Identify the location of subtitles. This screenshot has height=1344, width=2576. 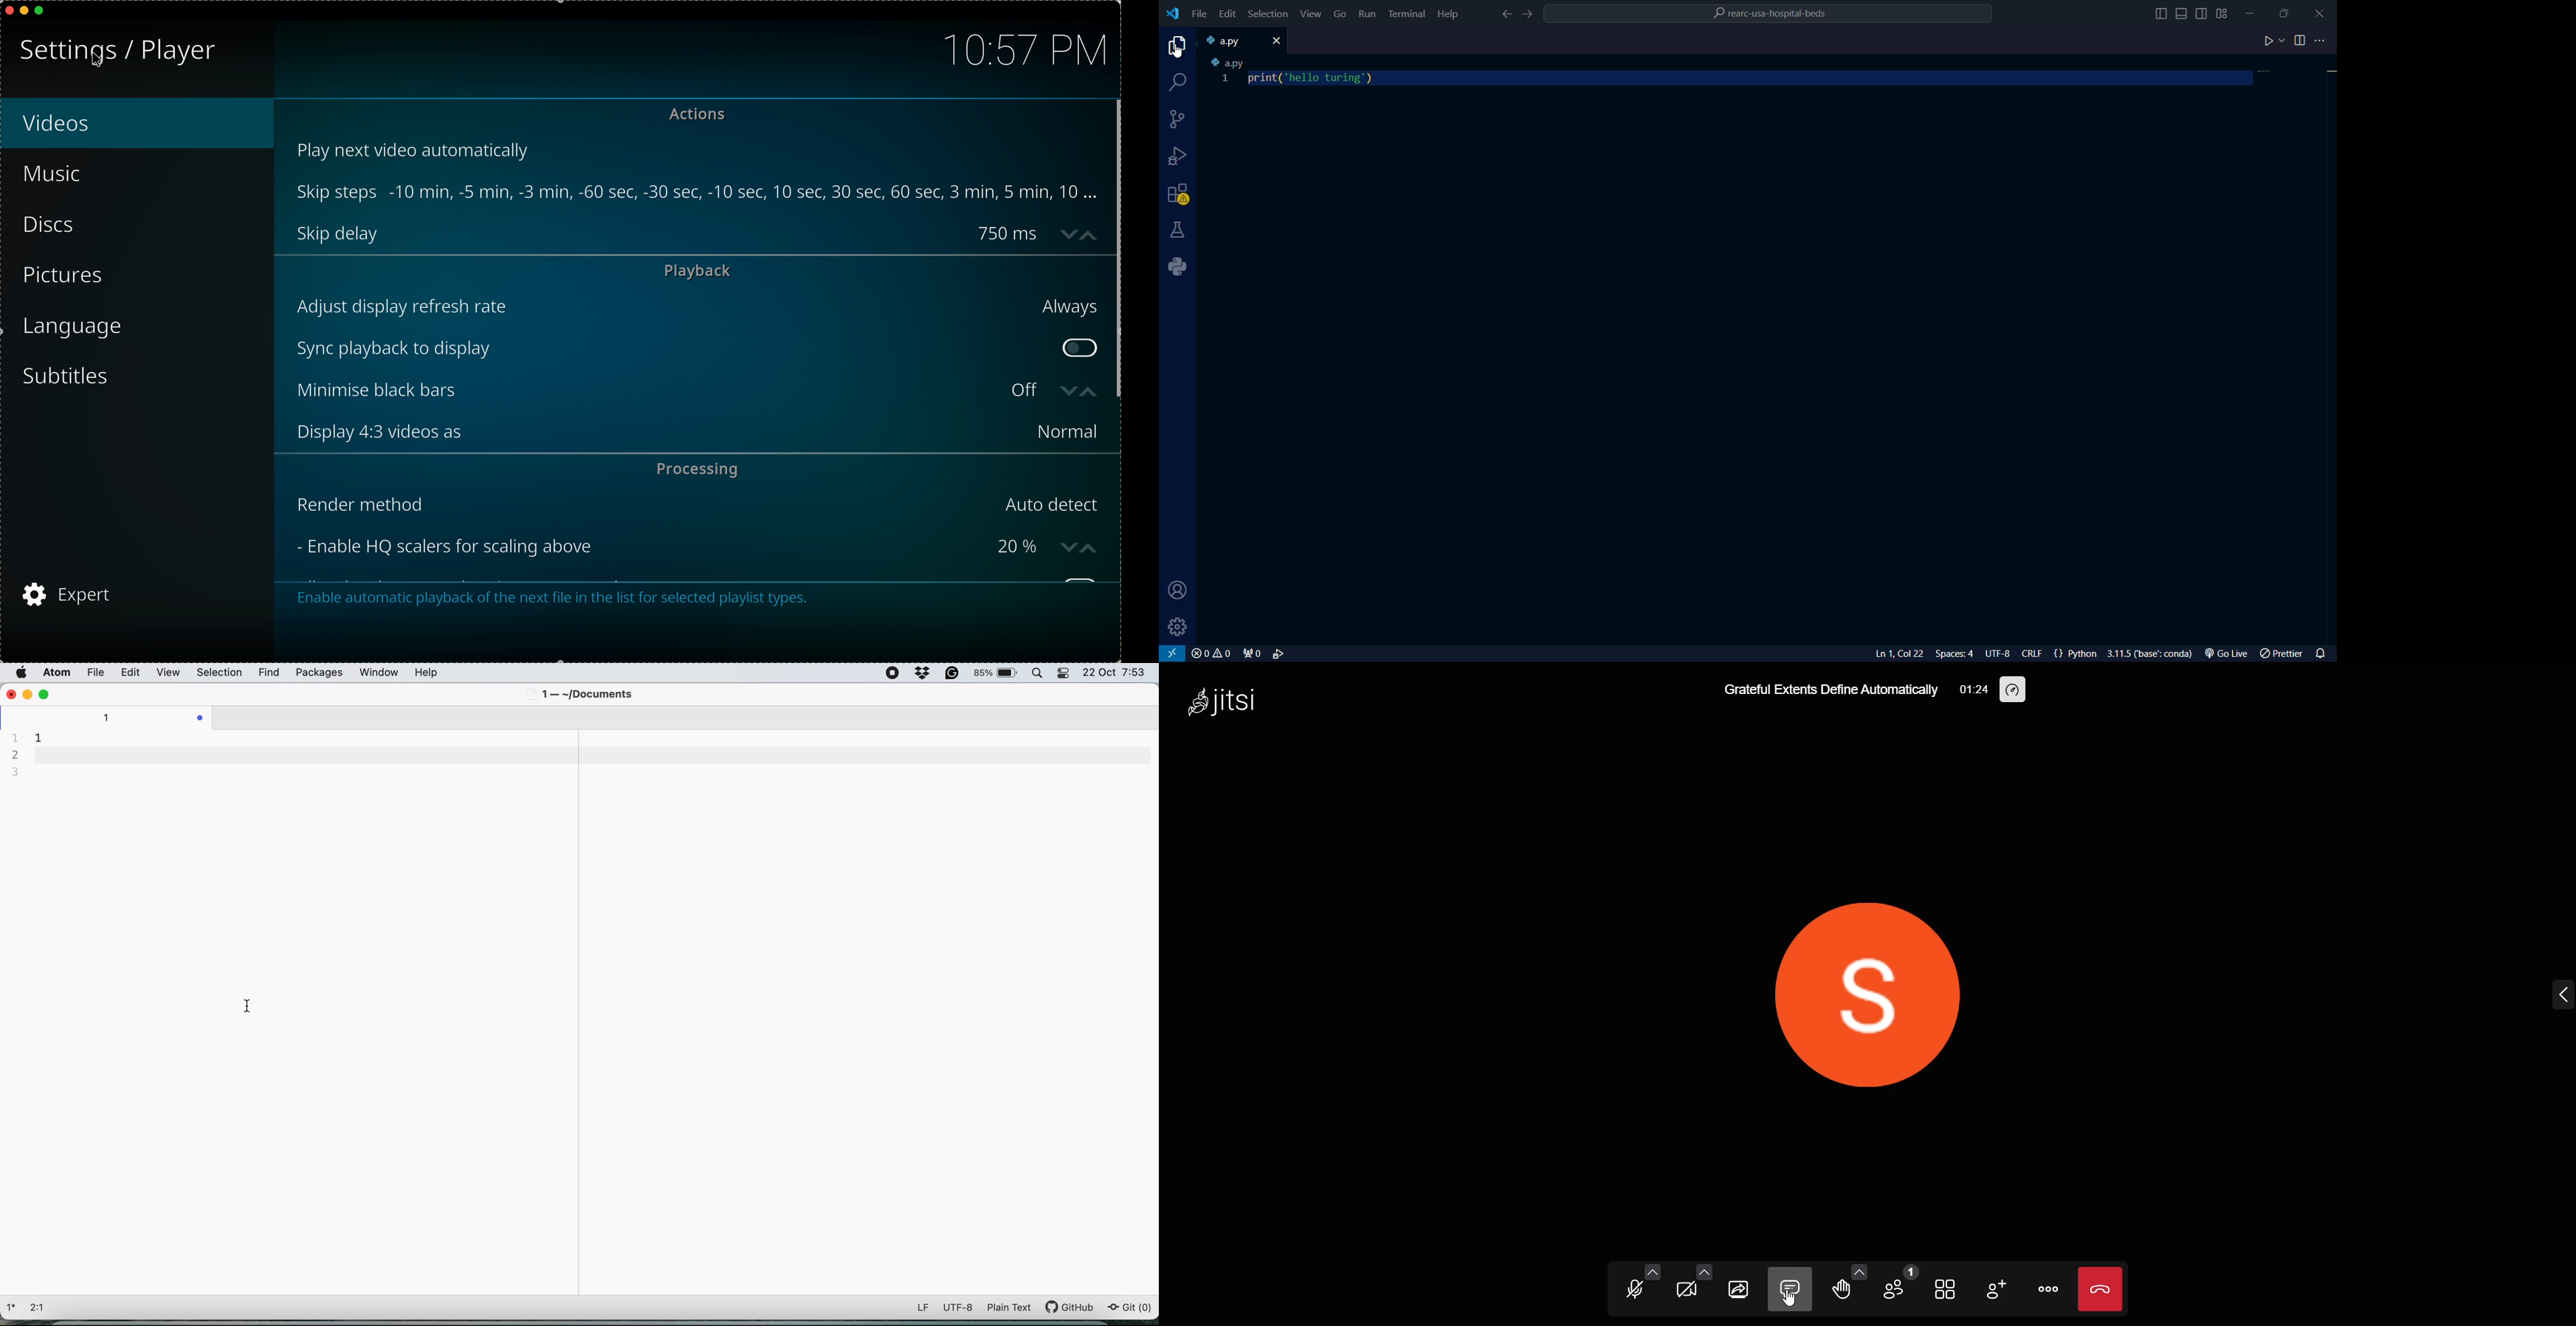
(70, 376).